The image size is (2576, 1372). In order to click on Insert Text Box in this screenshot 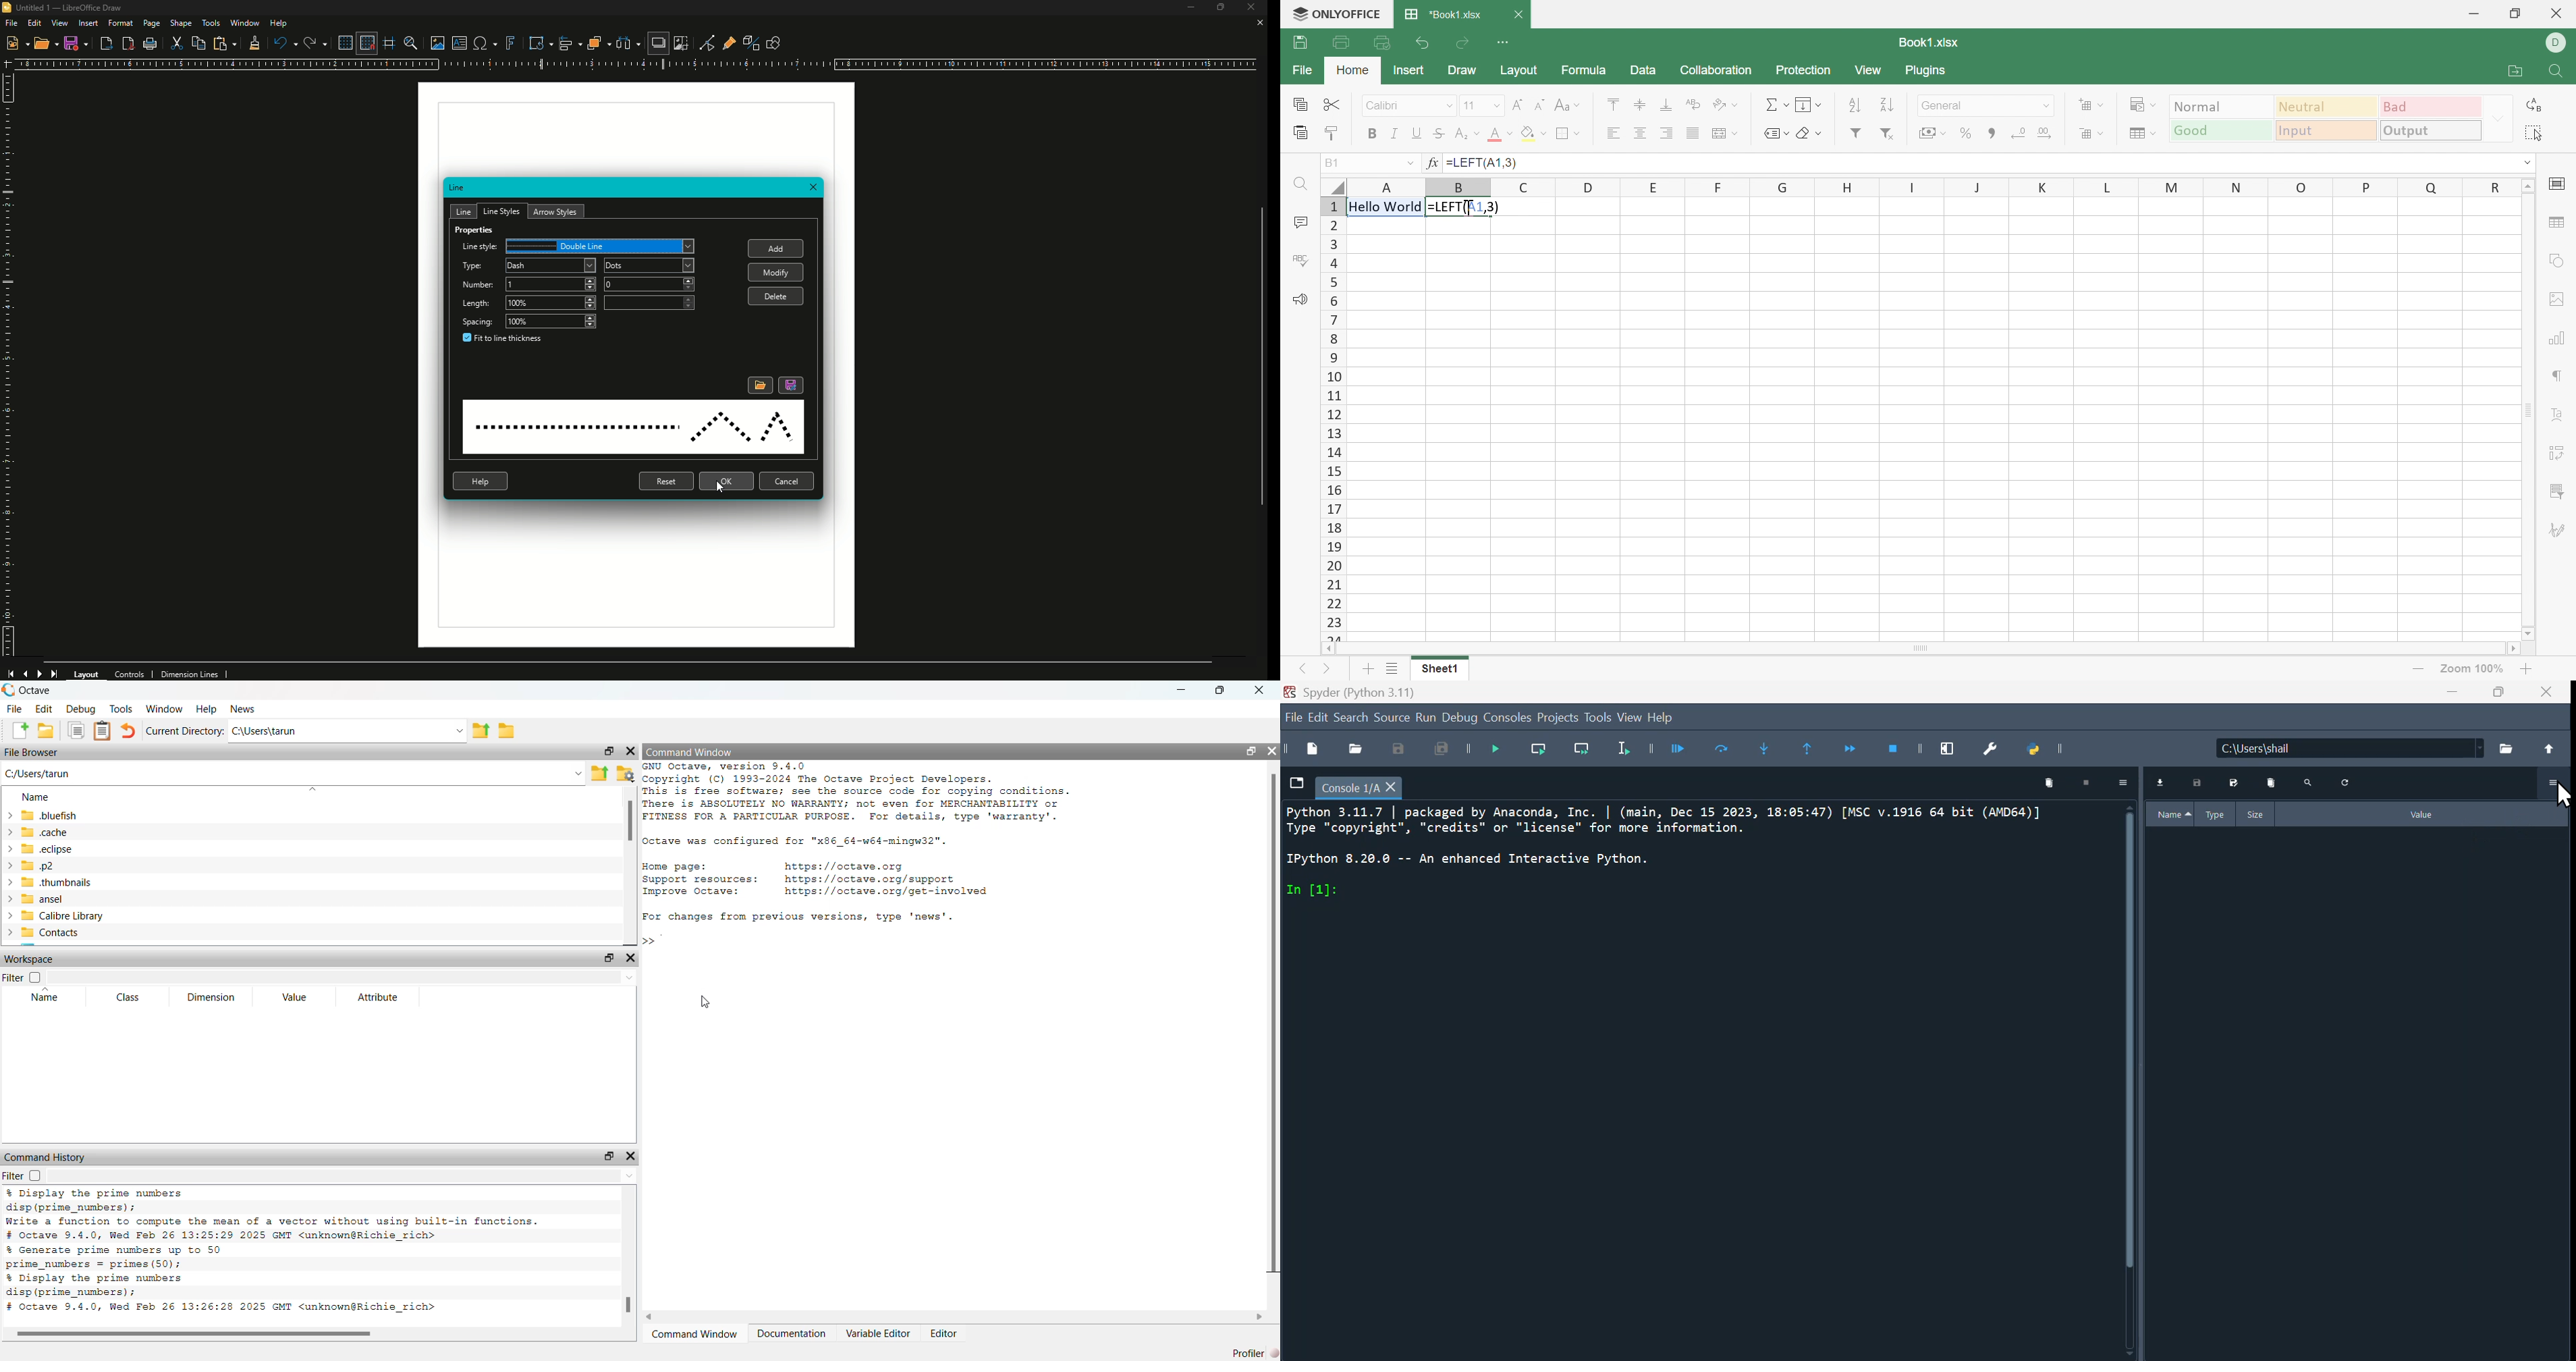, I will do `click(458, 43)`.